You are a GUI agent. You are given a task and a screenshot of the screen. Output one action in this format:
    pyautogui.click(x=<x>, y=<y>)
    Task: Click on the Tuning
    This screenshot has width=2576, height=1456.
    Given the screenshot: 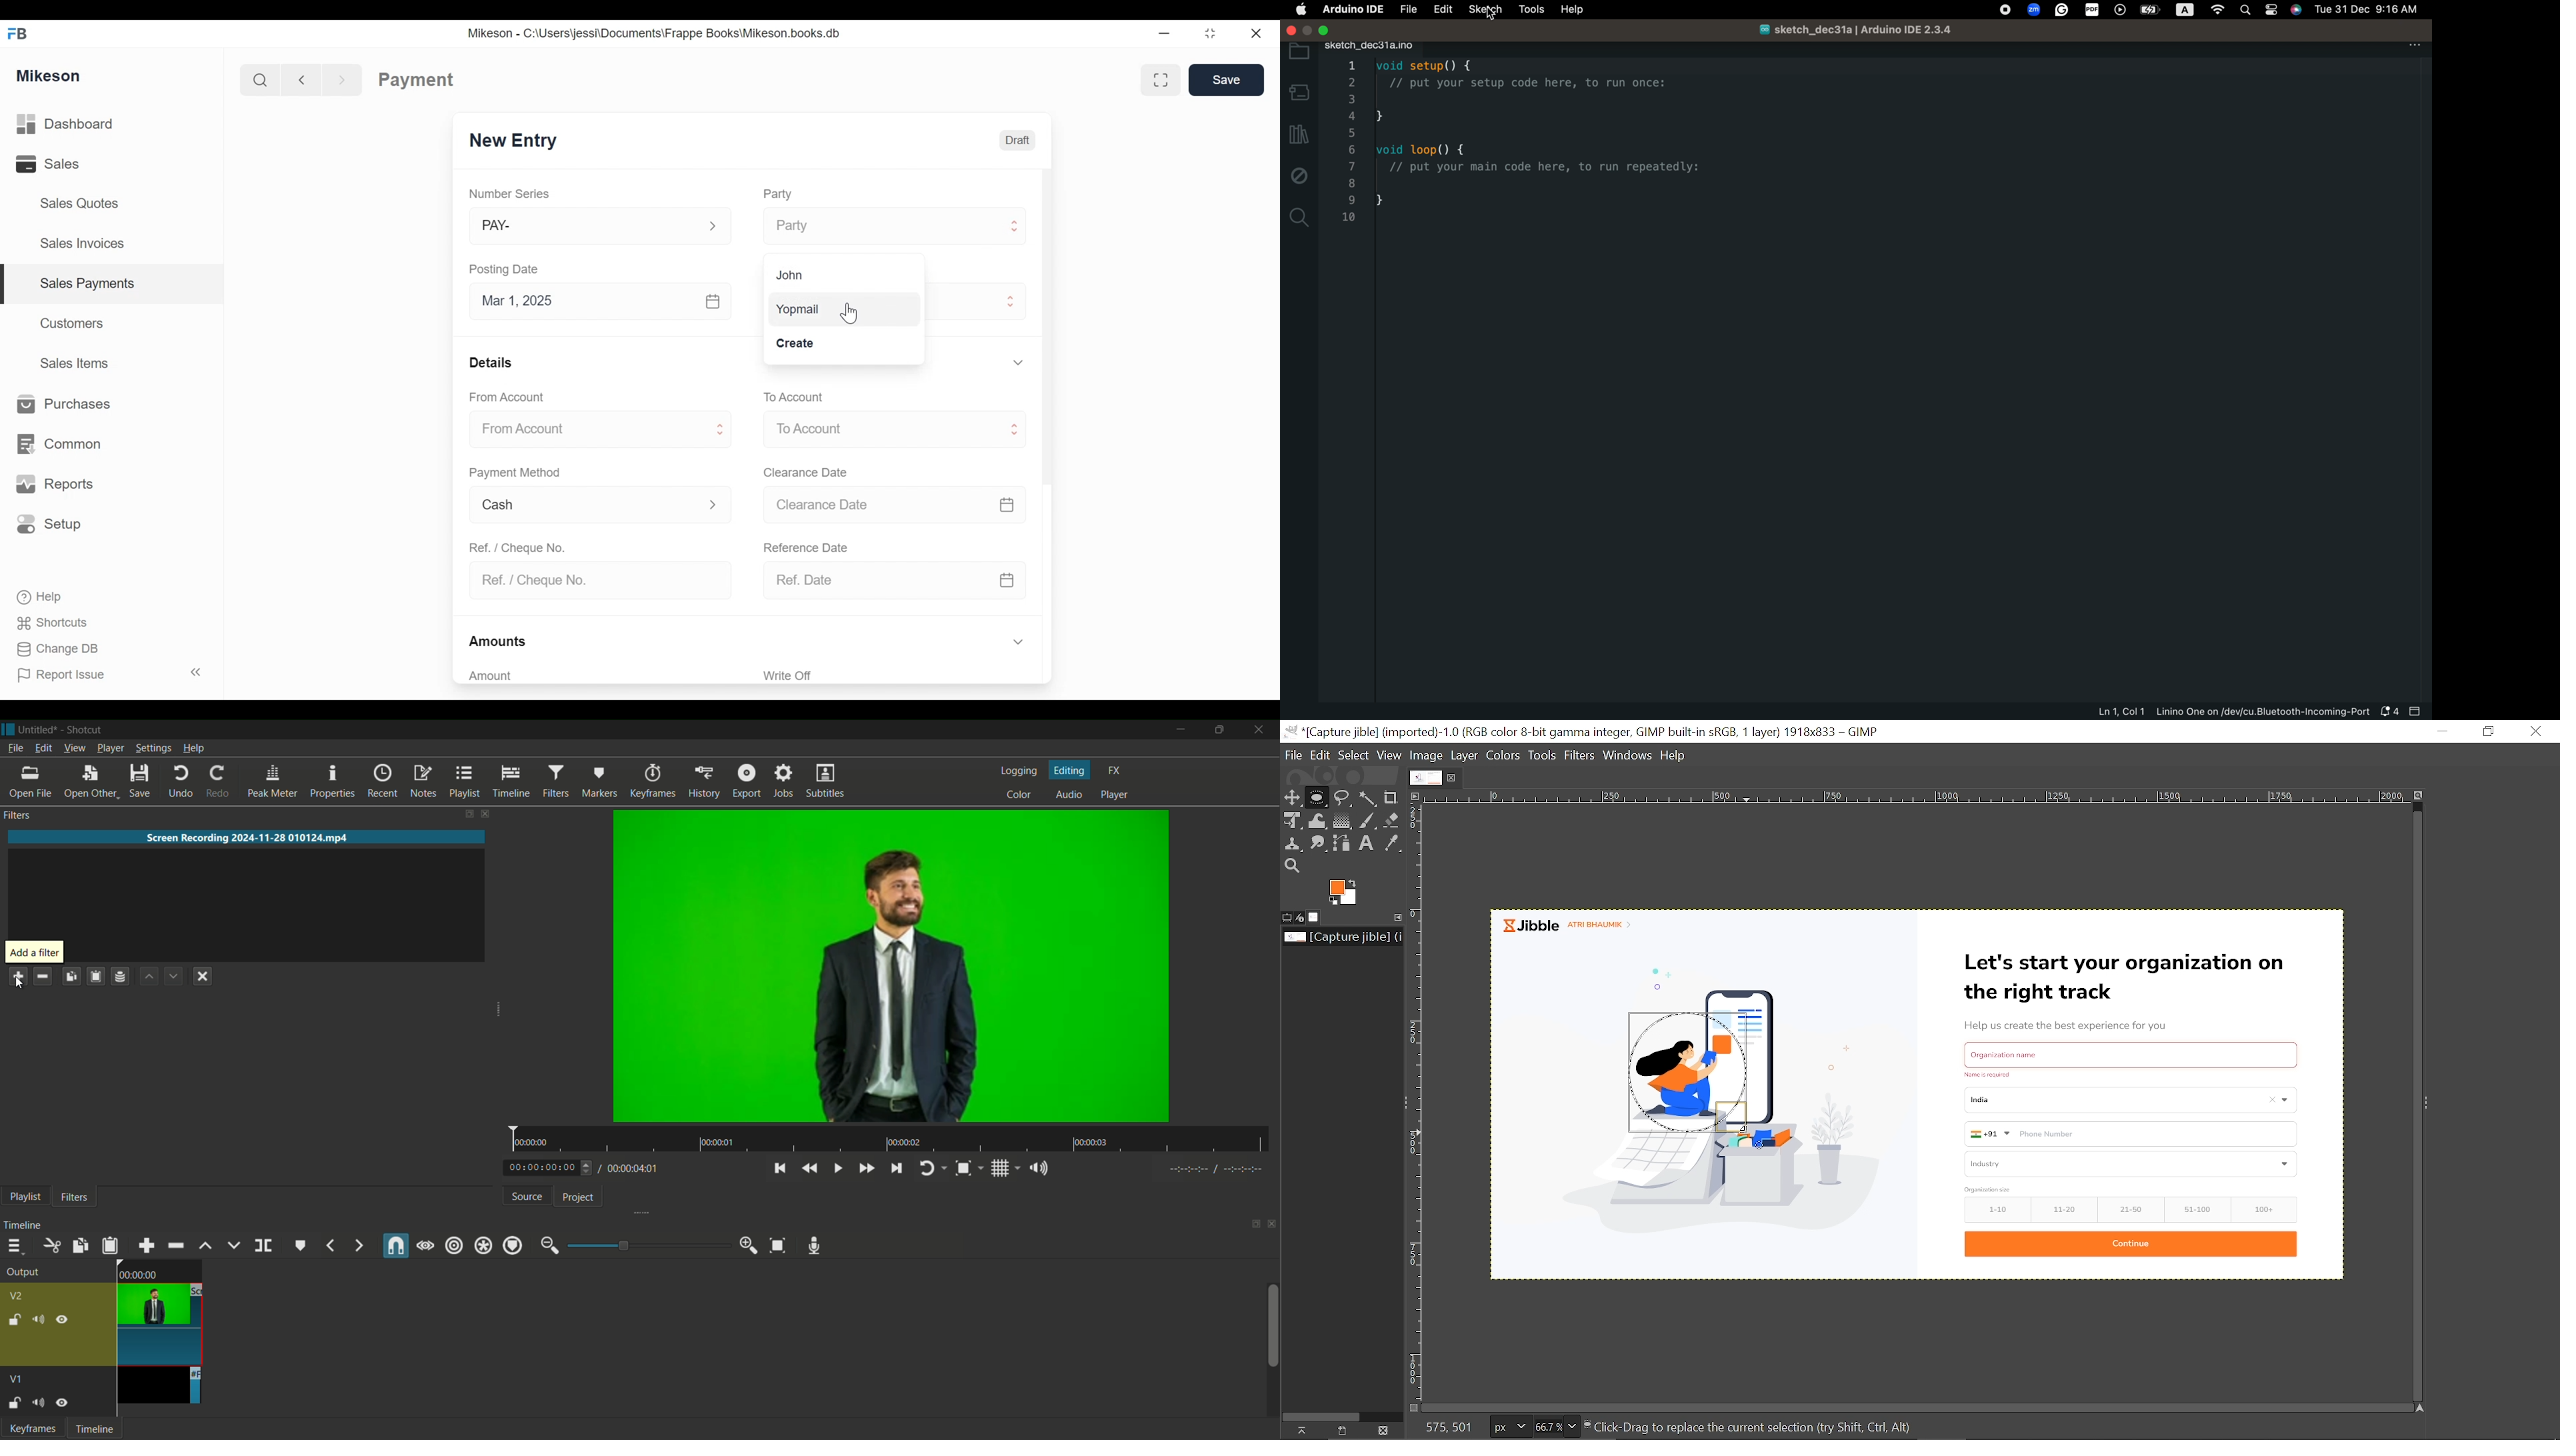 What is the action you would take?
    pyautogui.click(x=1217, y=1169)
    